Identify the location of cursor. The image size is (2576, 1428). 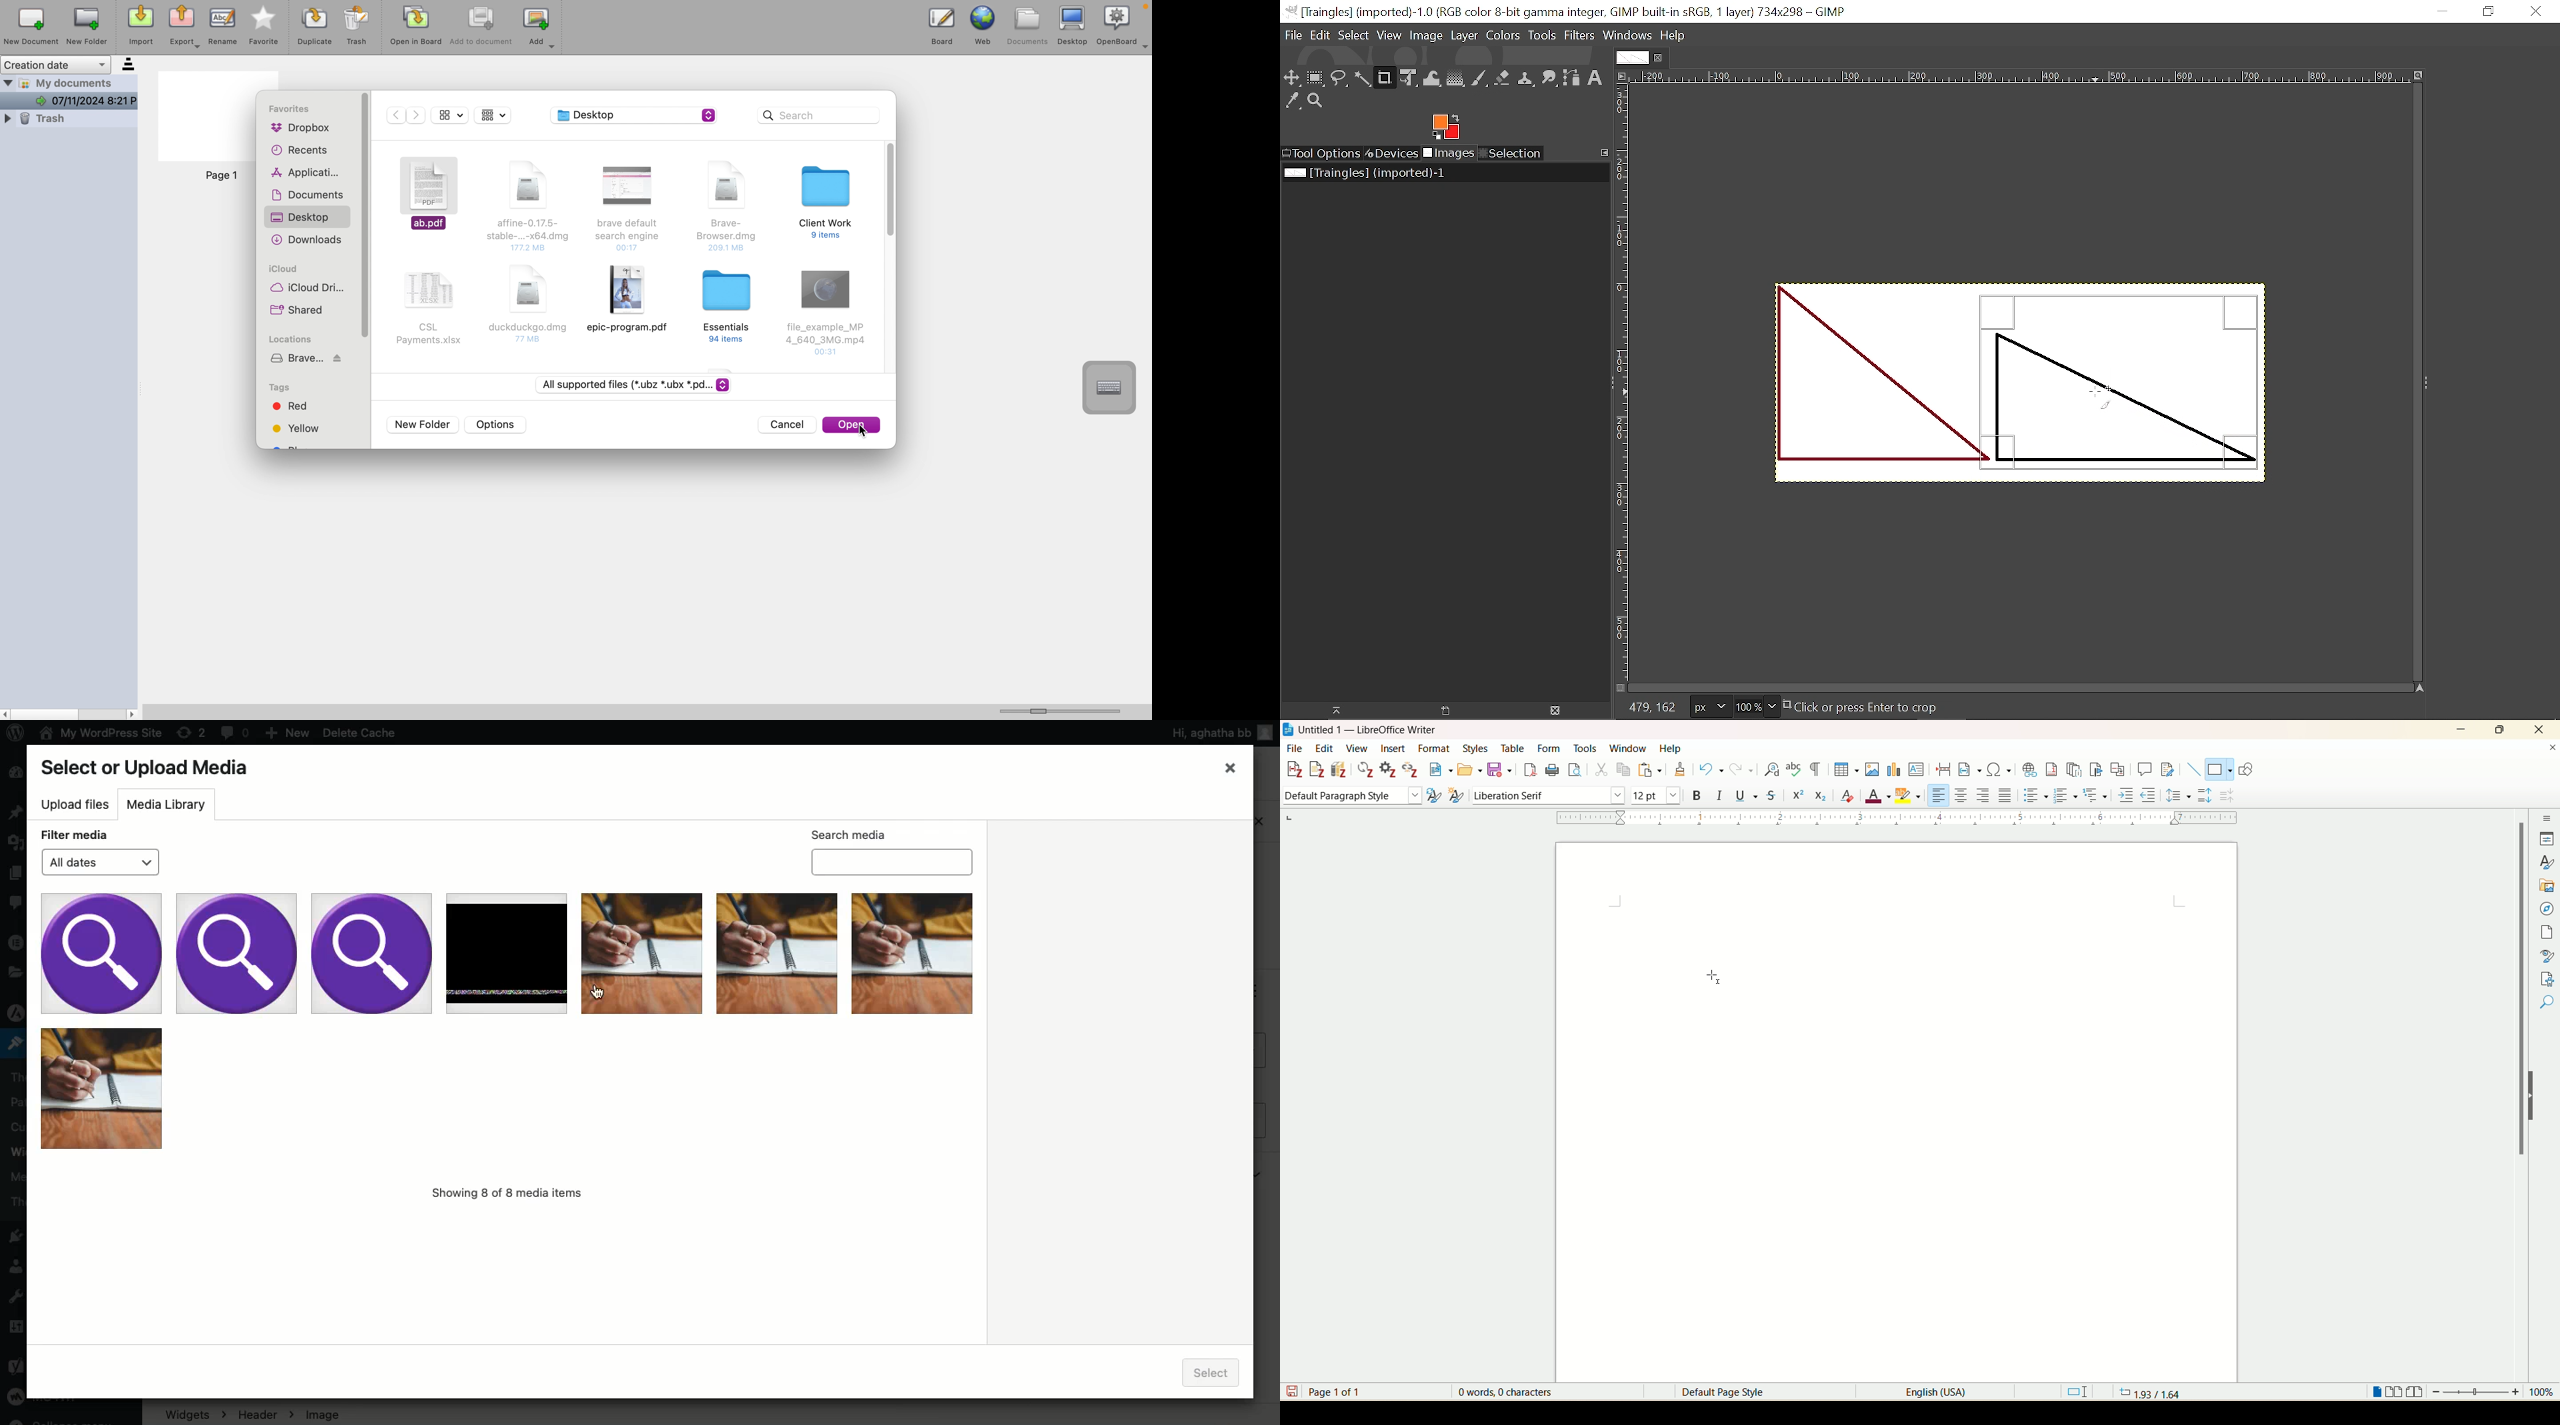
(1706, 977).